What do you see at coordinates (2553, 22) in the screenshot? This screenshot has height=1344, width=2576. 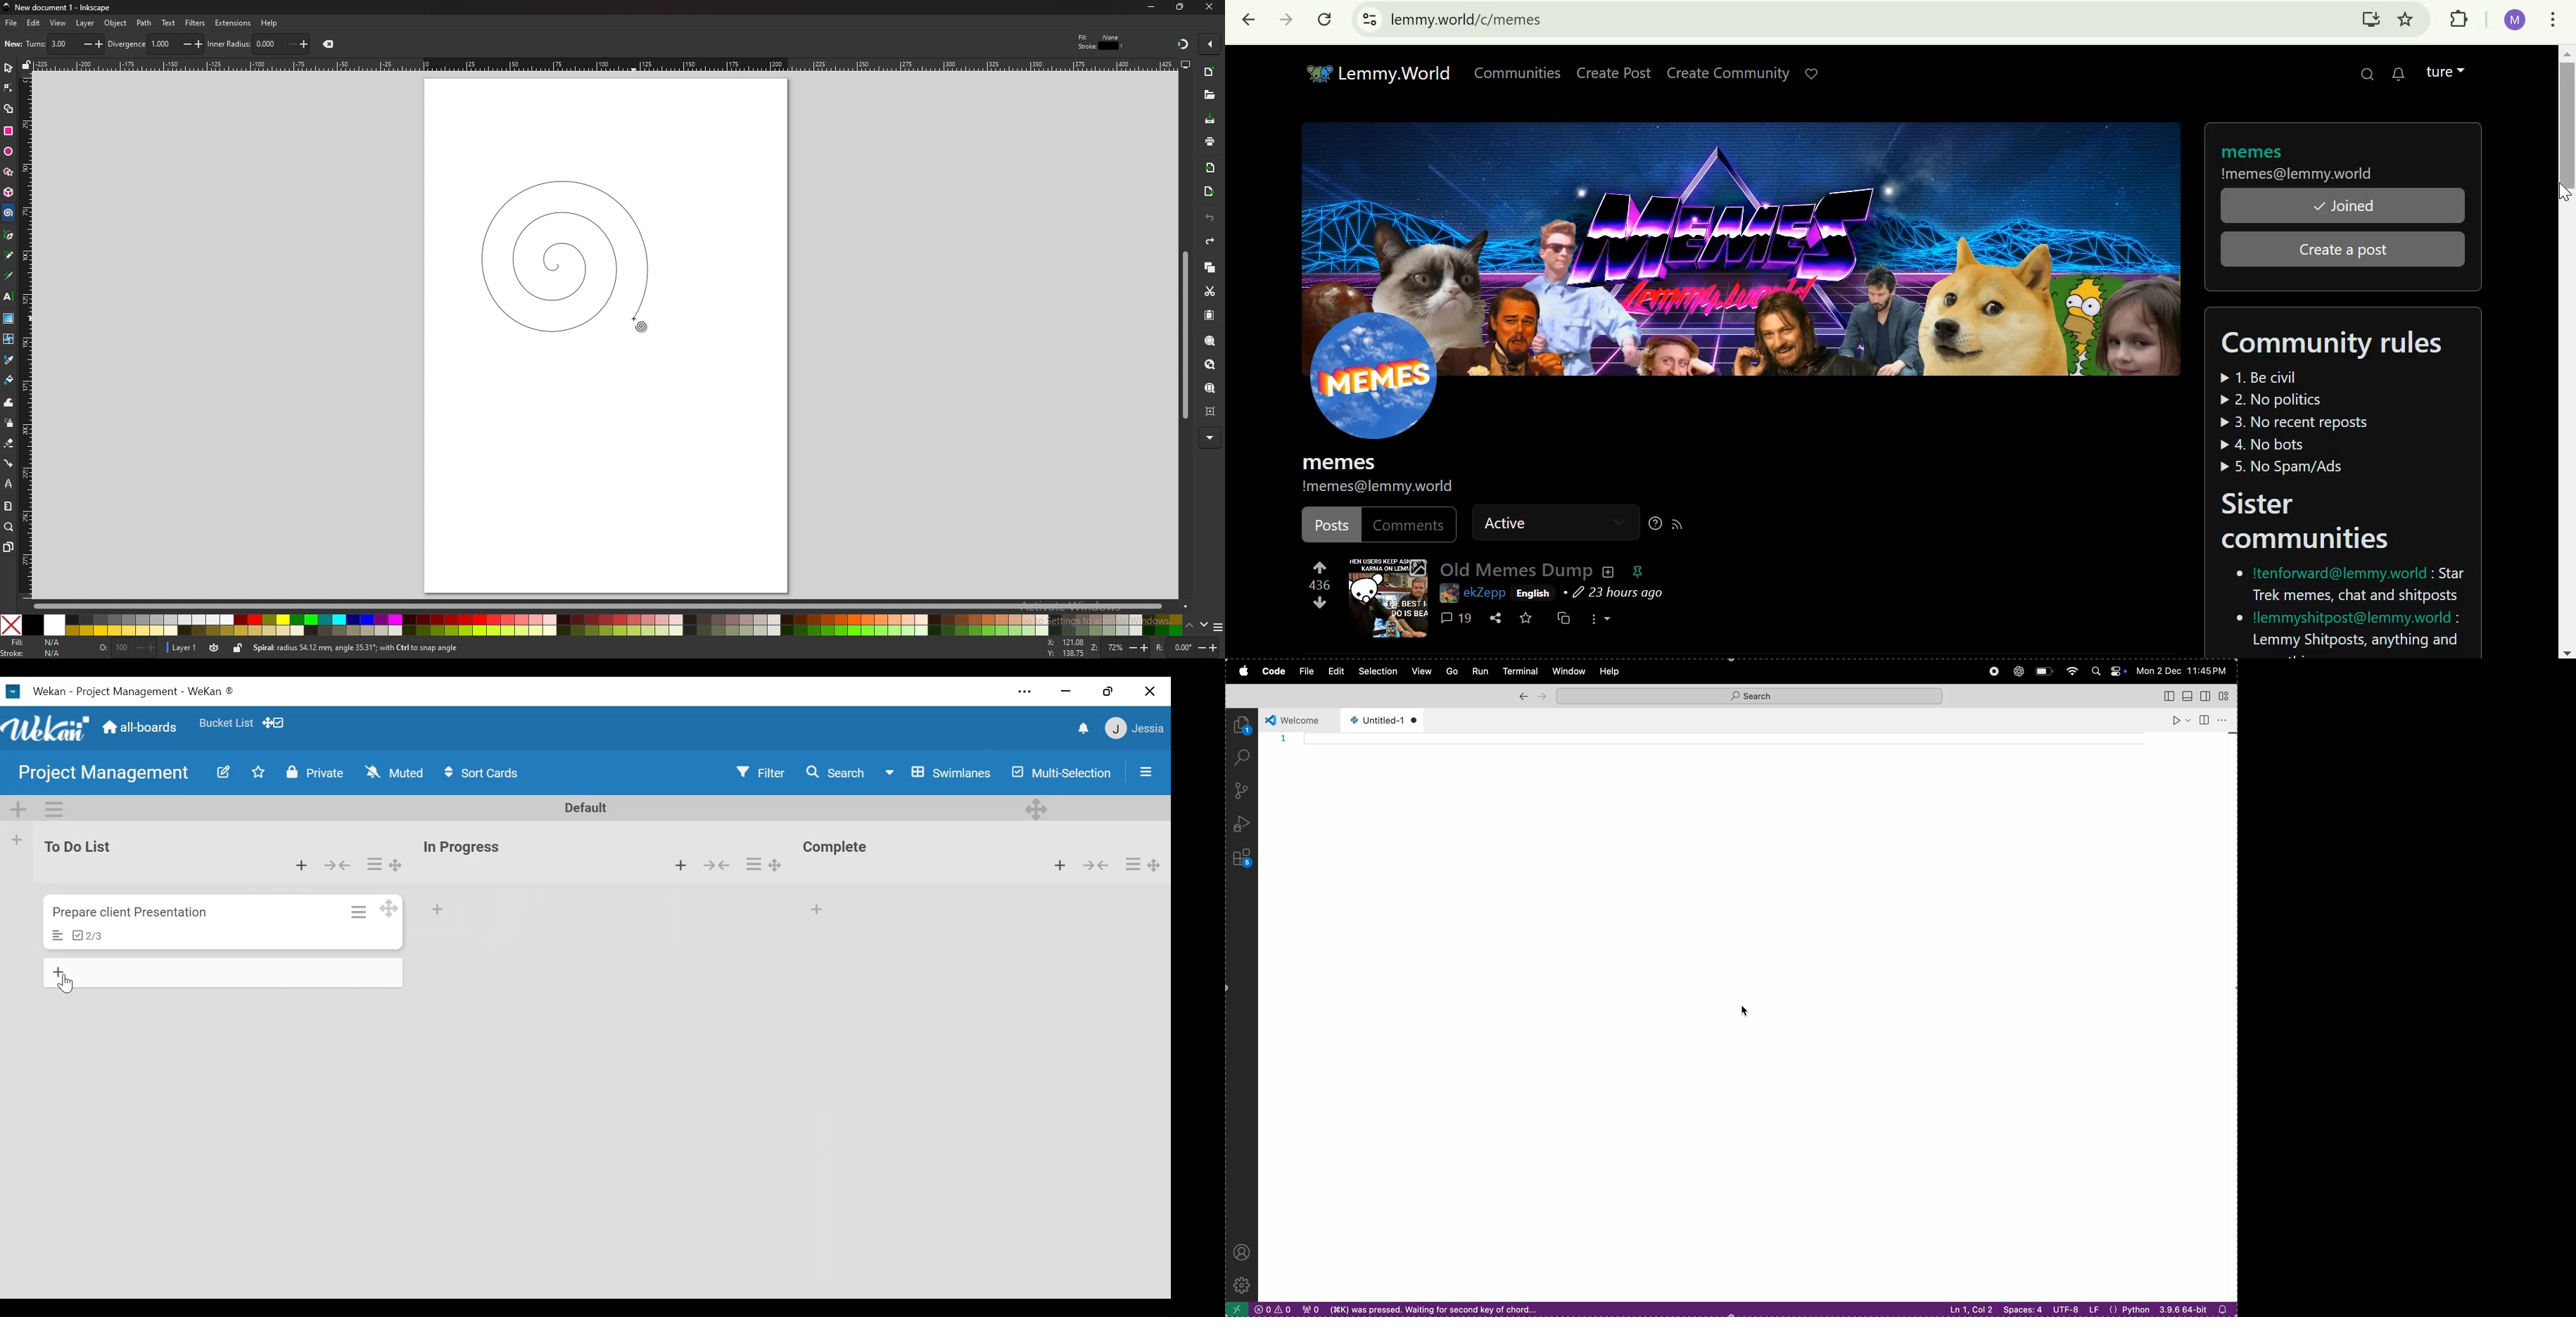 I see `customize and control google chrome` at bounding box center [2553, 22].